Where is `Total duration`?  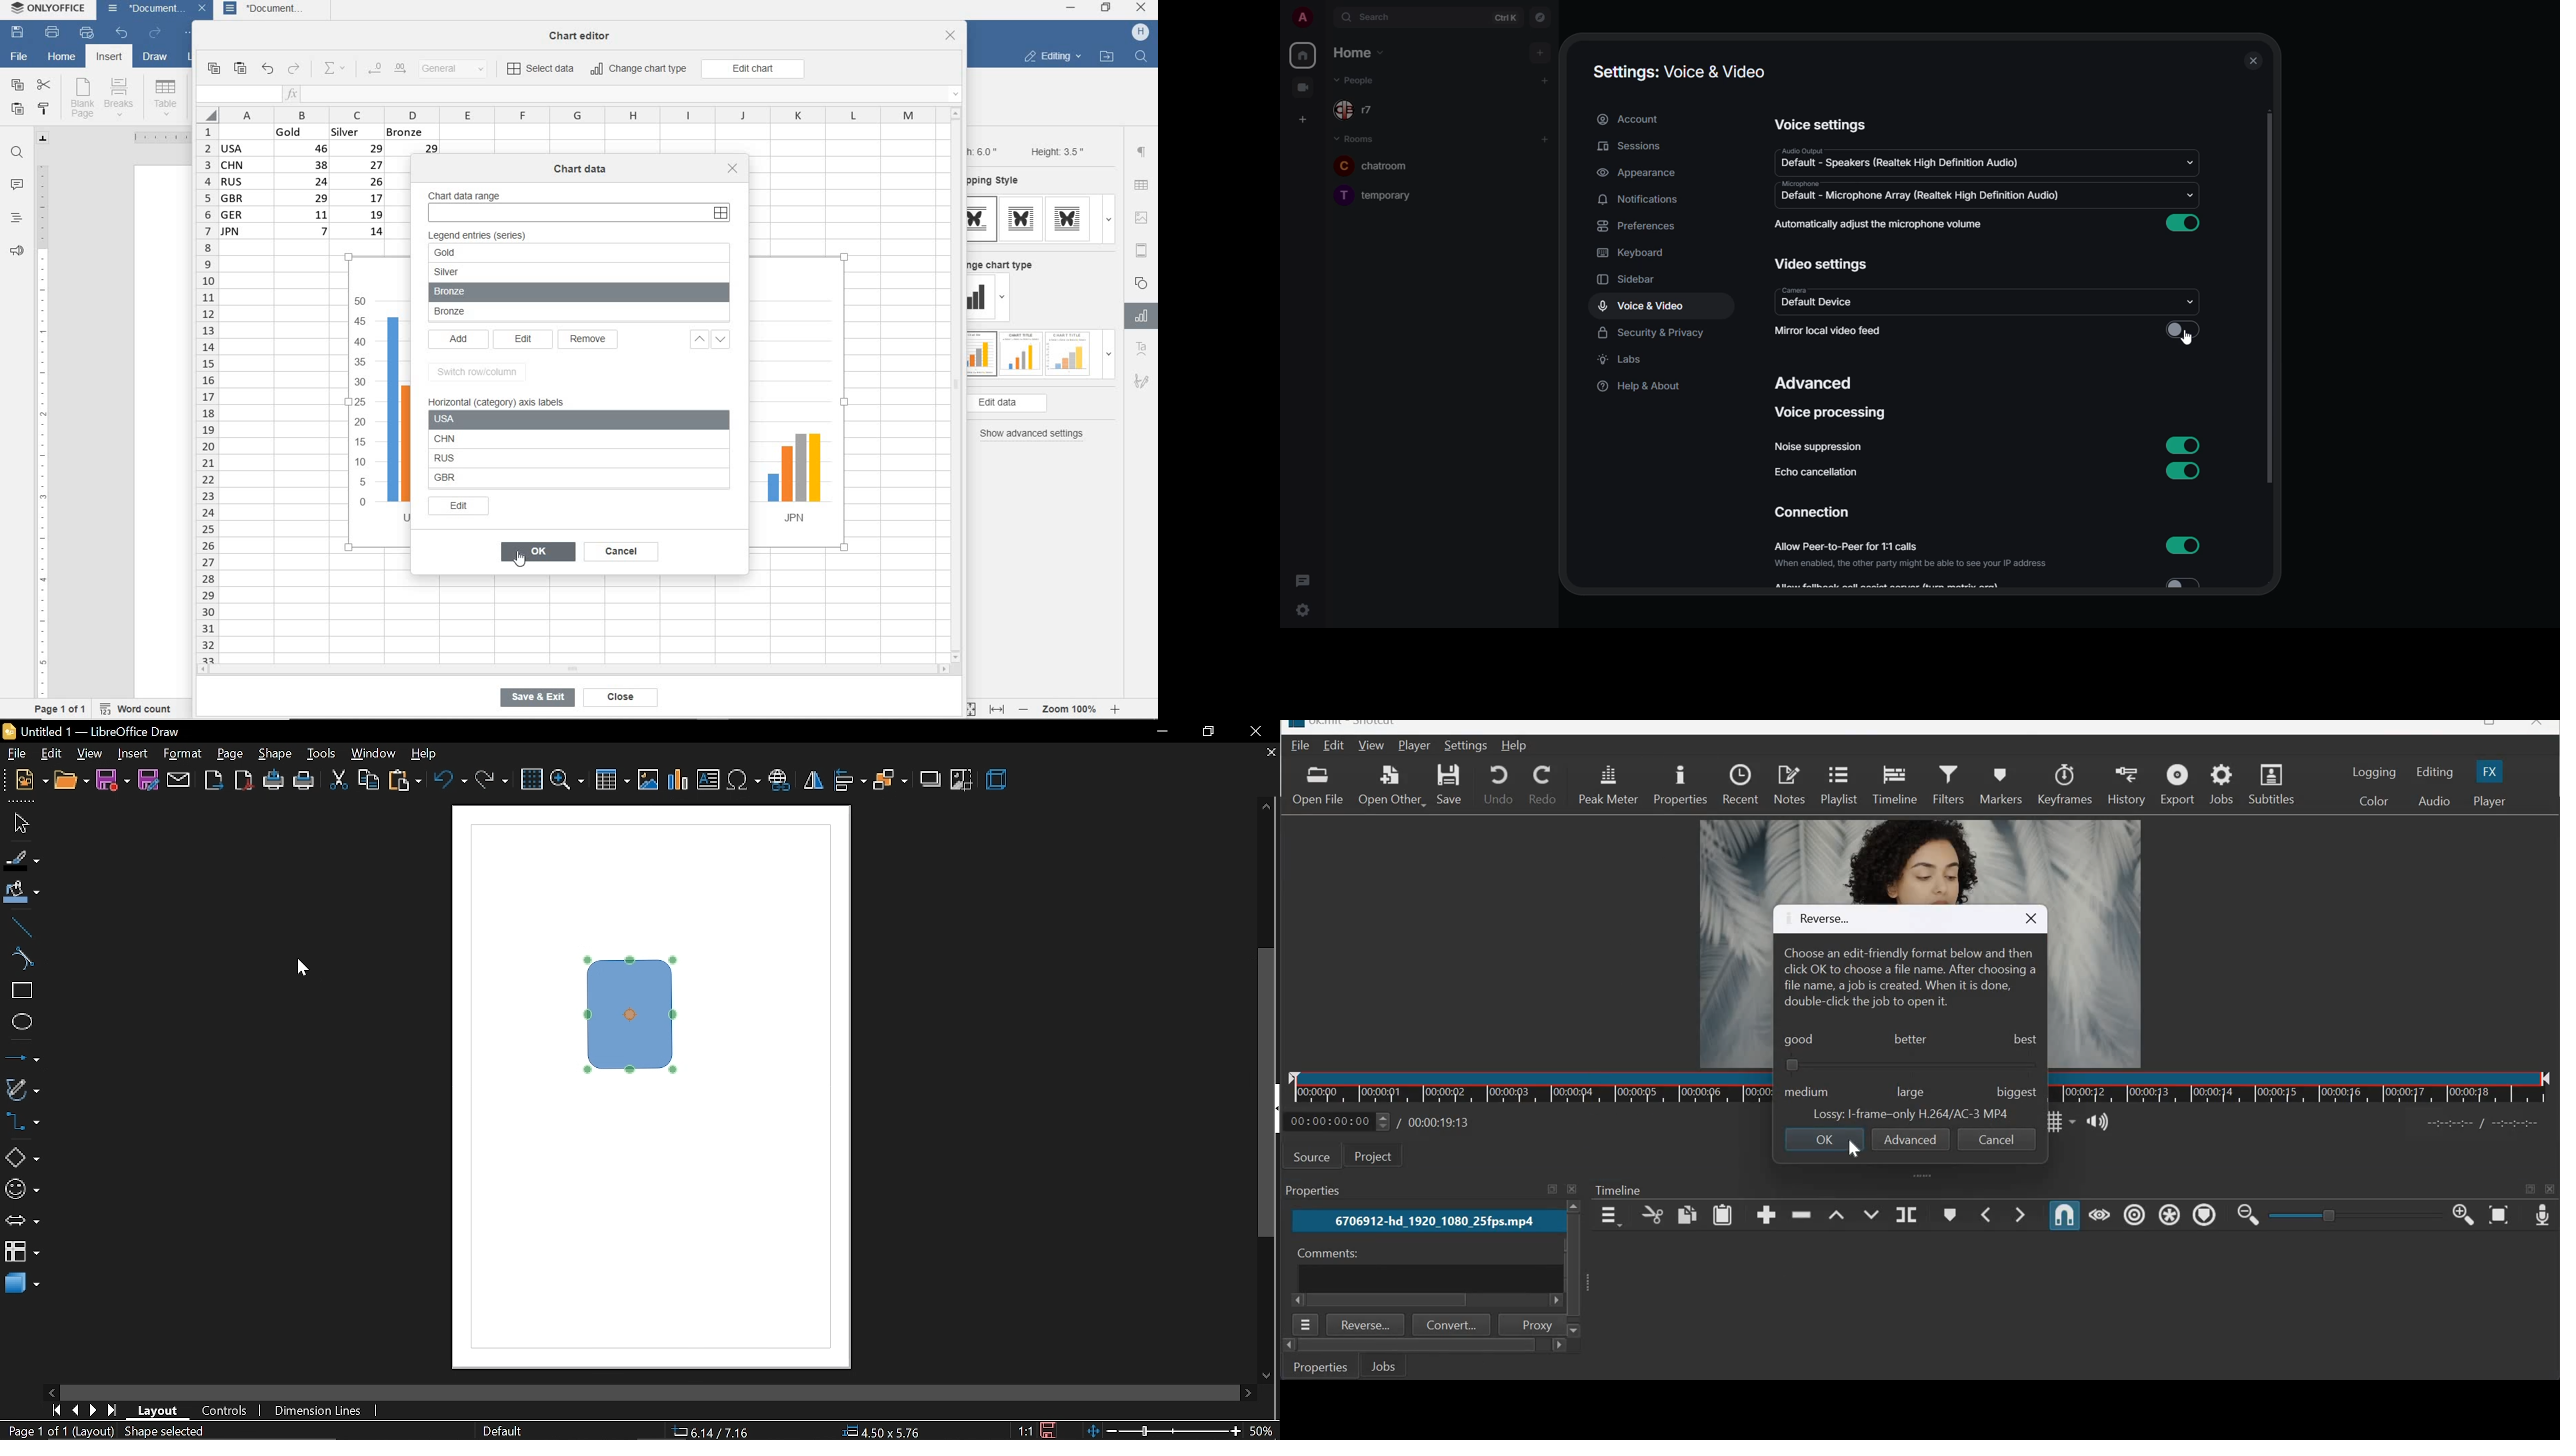 Total duration is located at coordinates (1441, 1122).